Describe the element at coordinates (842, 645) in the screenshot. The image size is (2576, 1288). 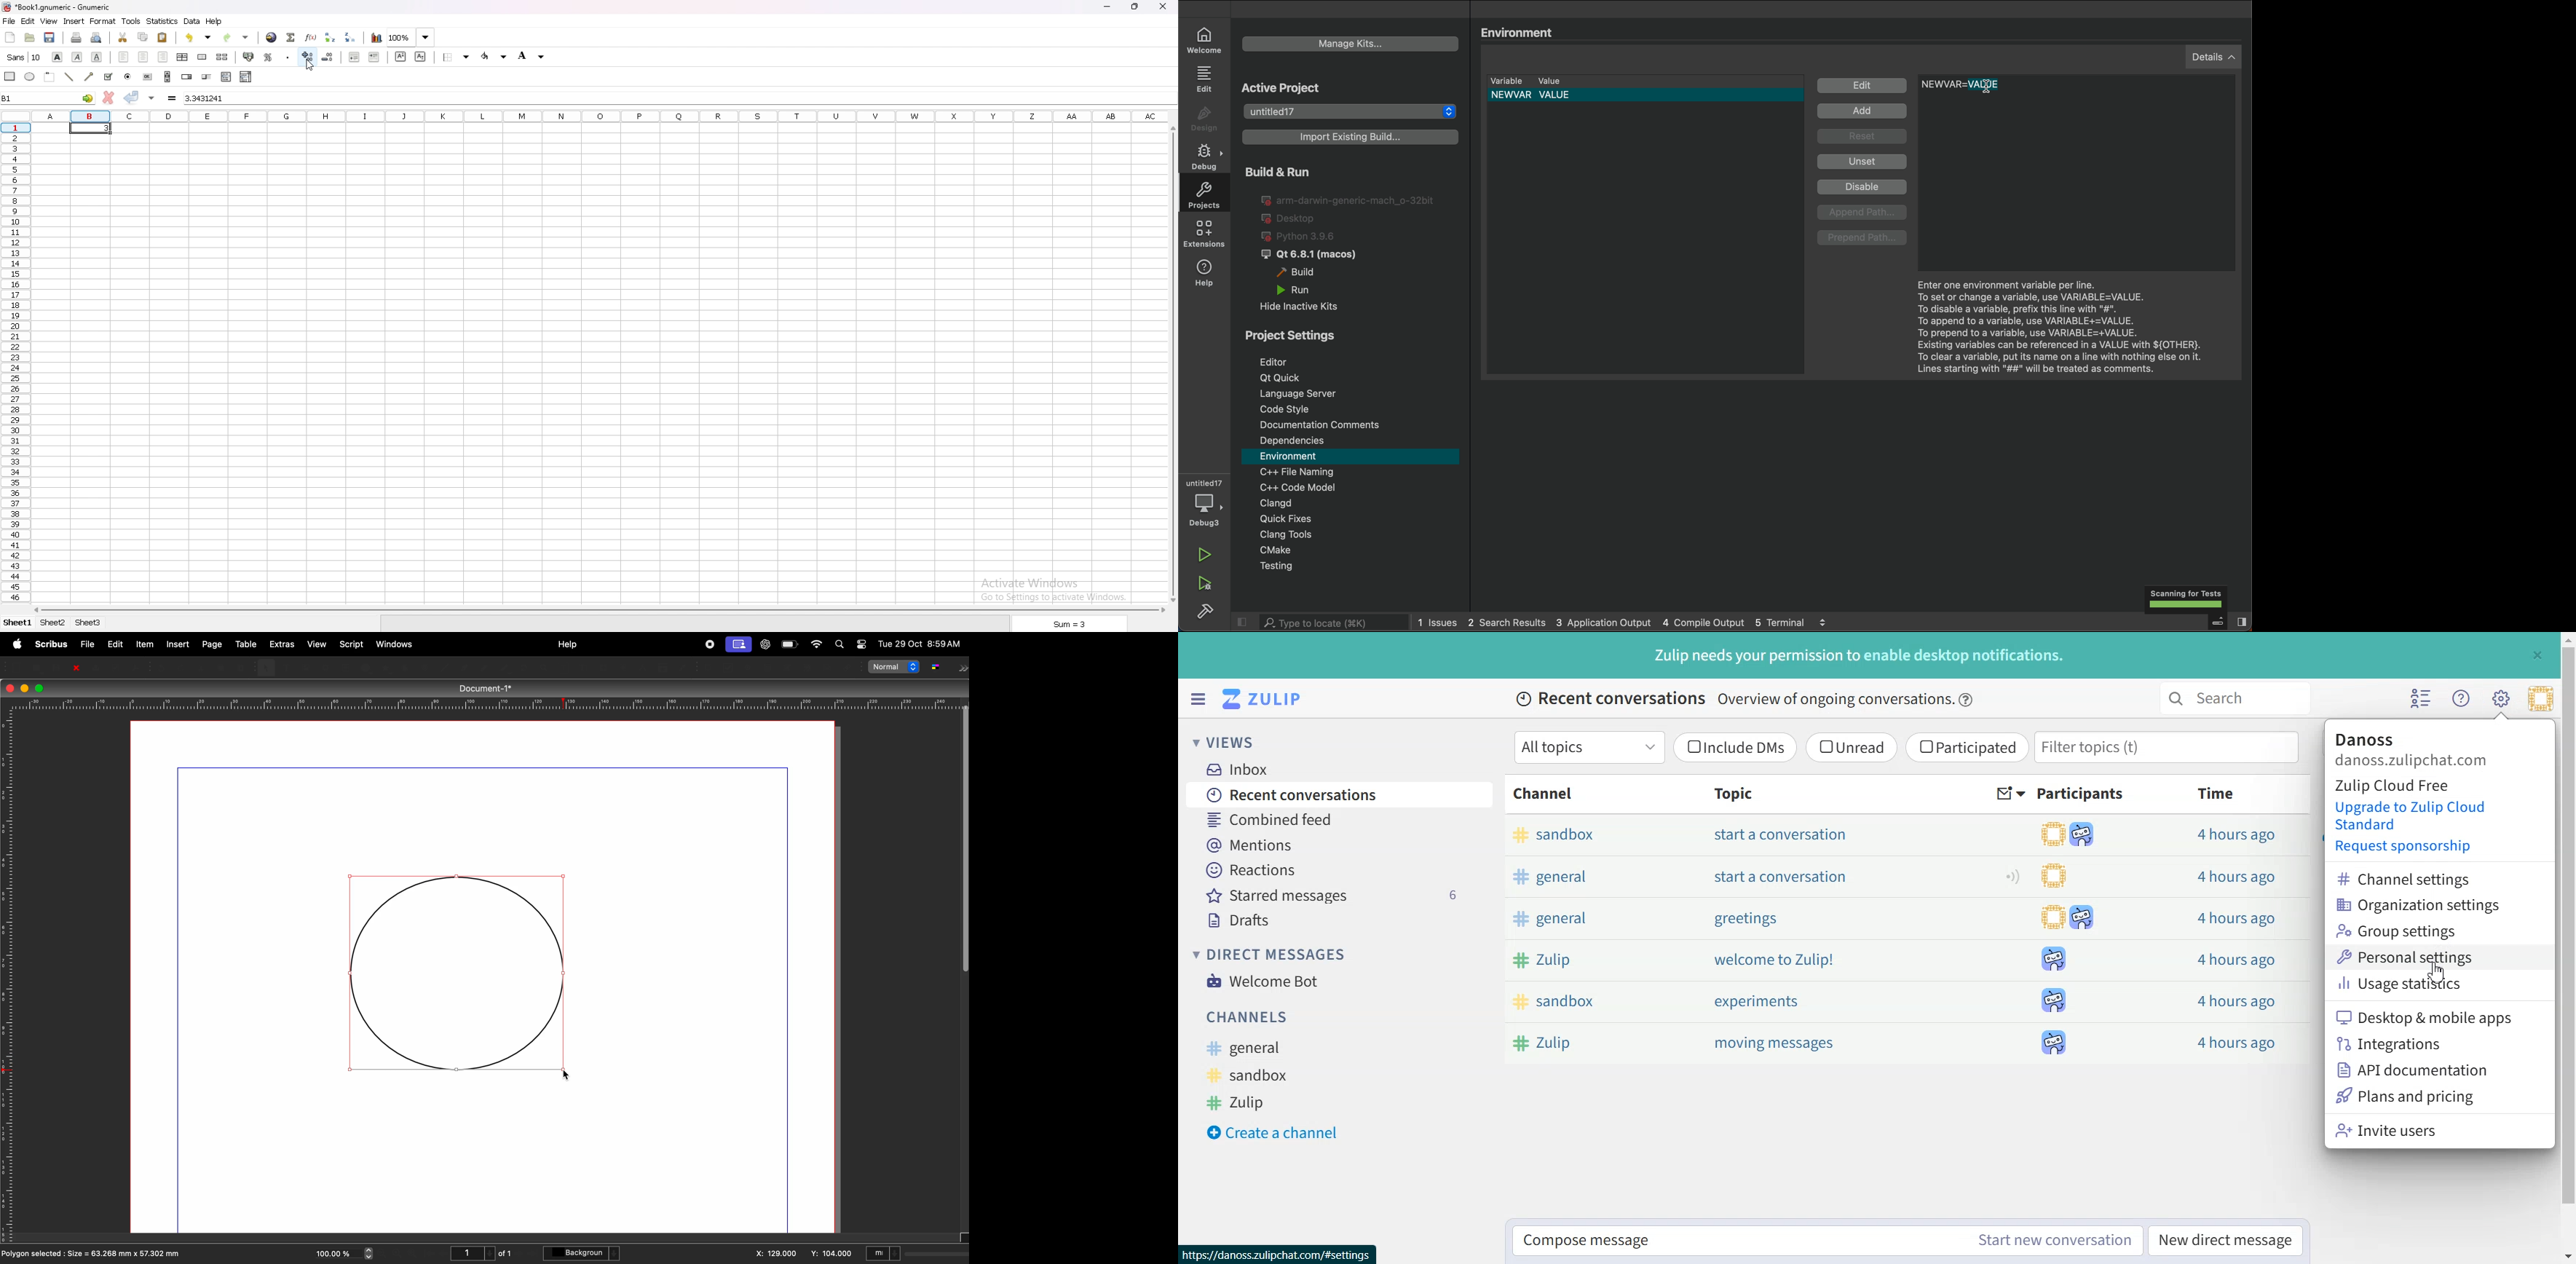
I see `find` at that location.